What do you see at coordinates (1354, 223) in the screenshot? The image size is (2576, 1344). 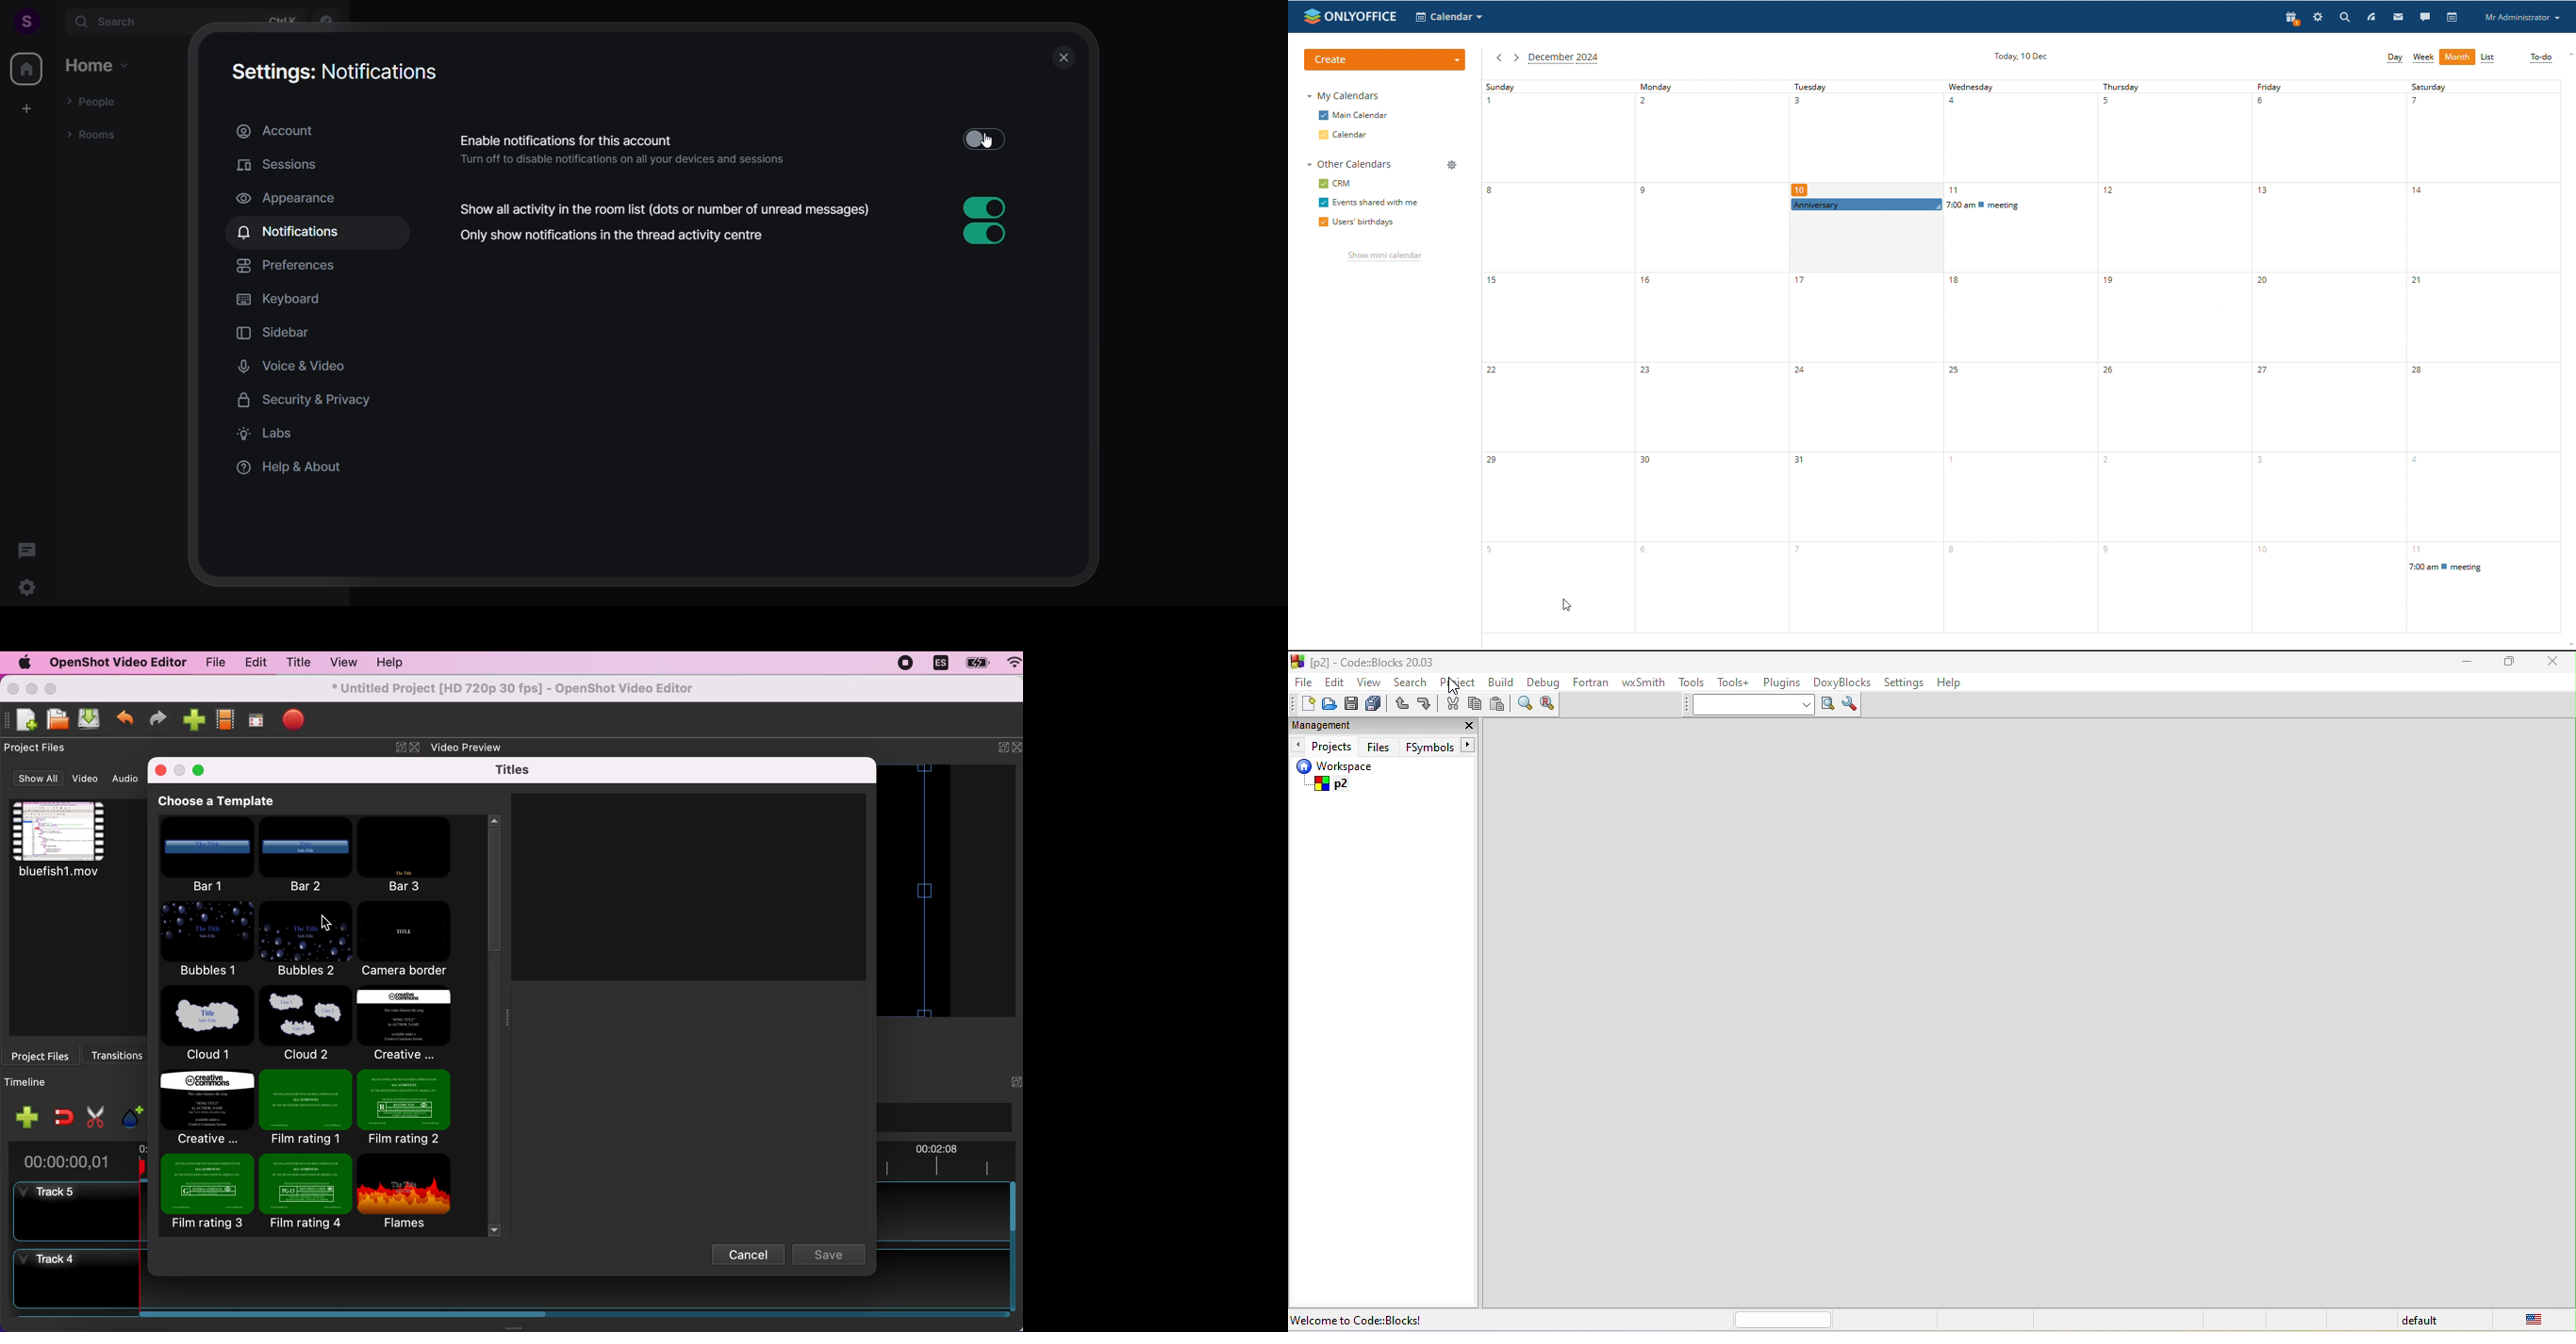 I see `users' birthdays` at bounding box center [1354, 223].